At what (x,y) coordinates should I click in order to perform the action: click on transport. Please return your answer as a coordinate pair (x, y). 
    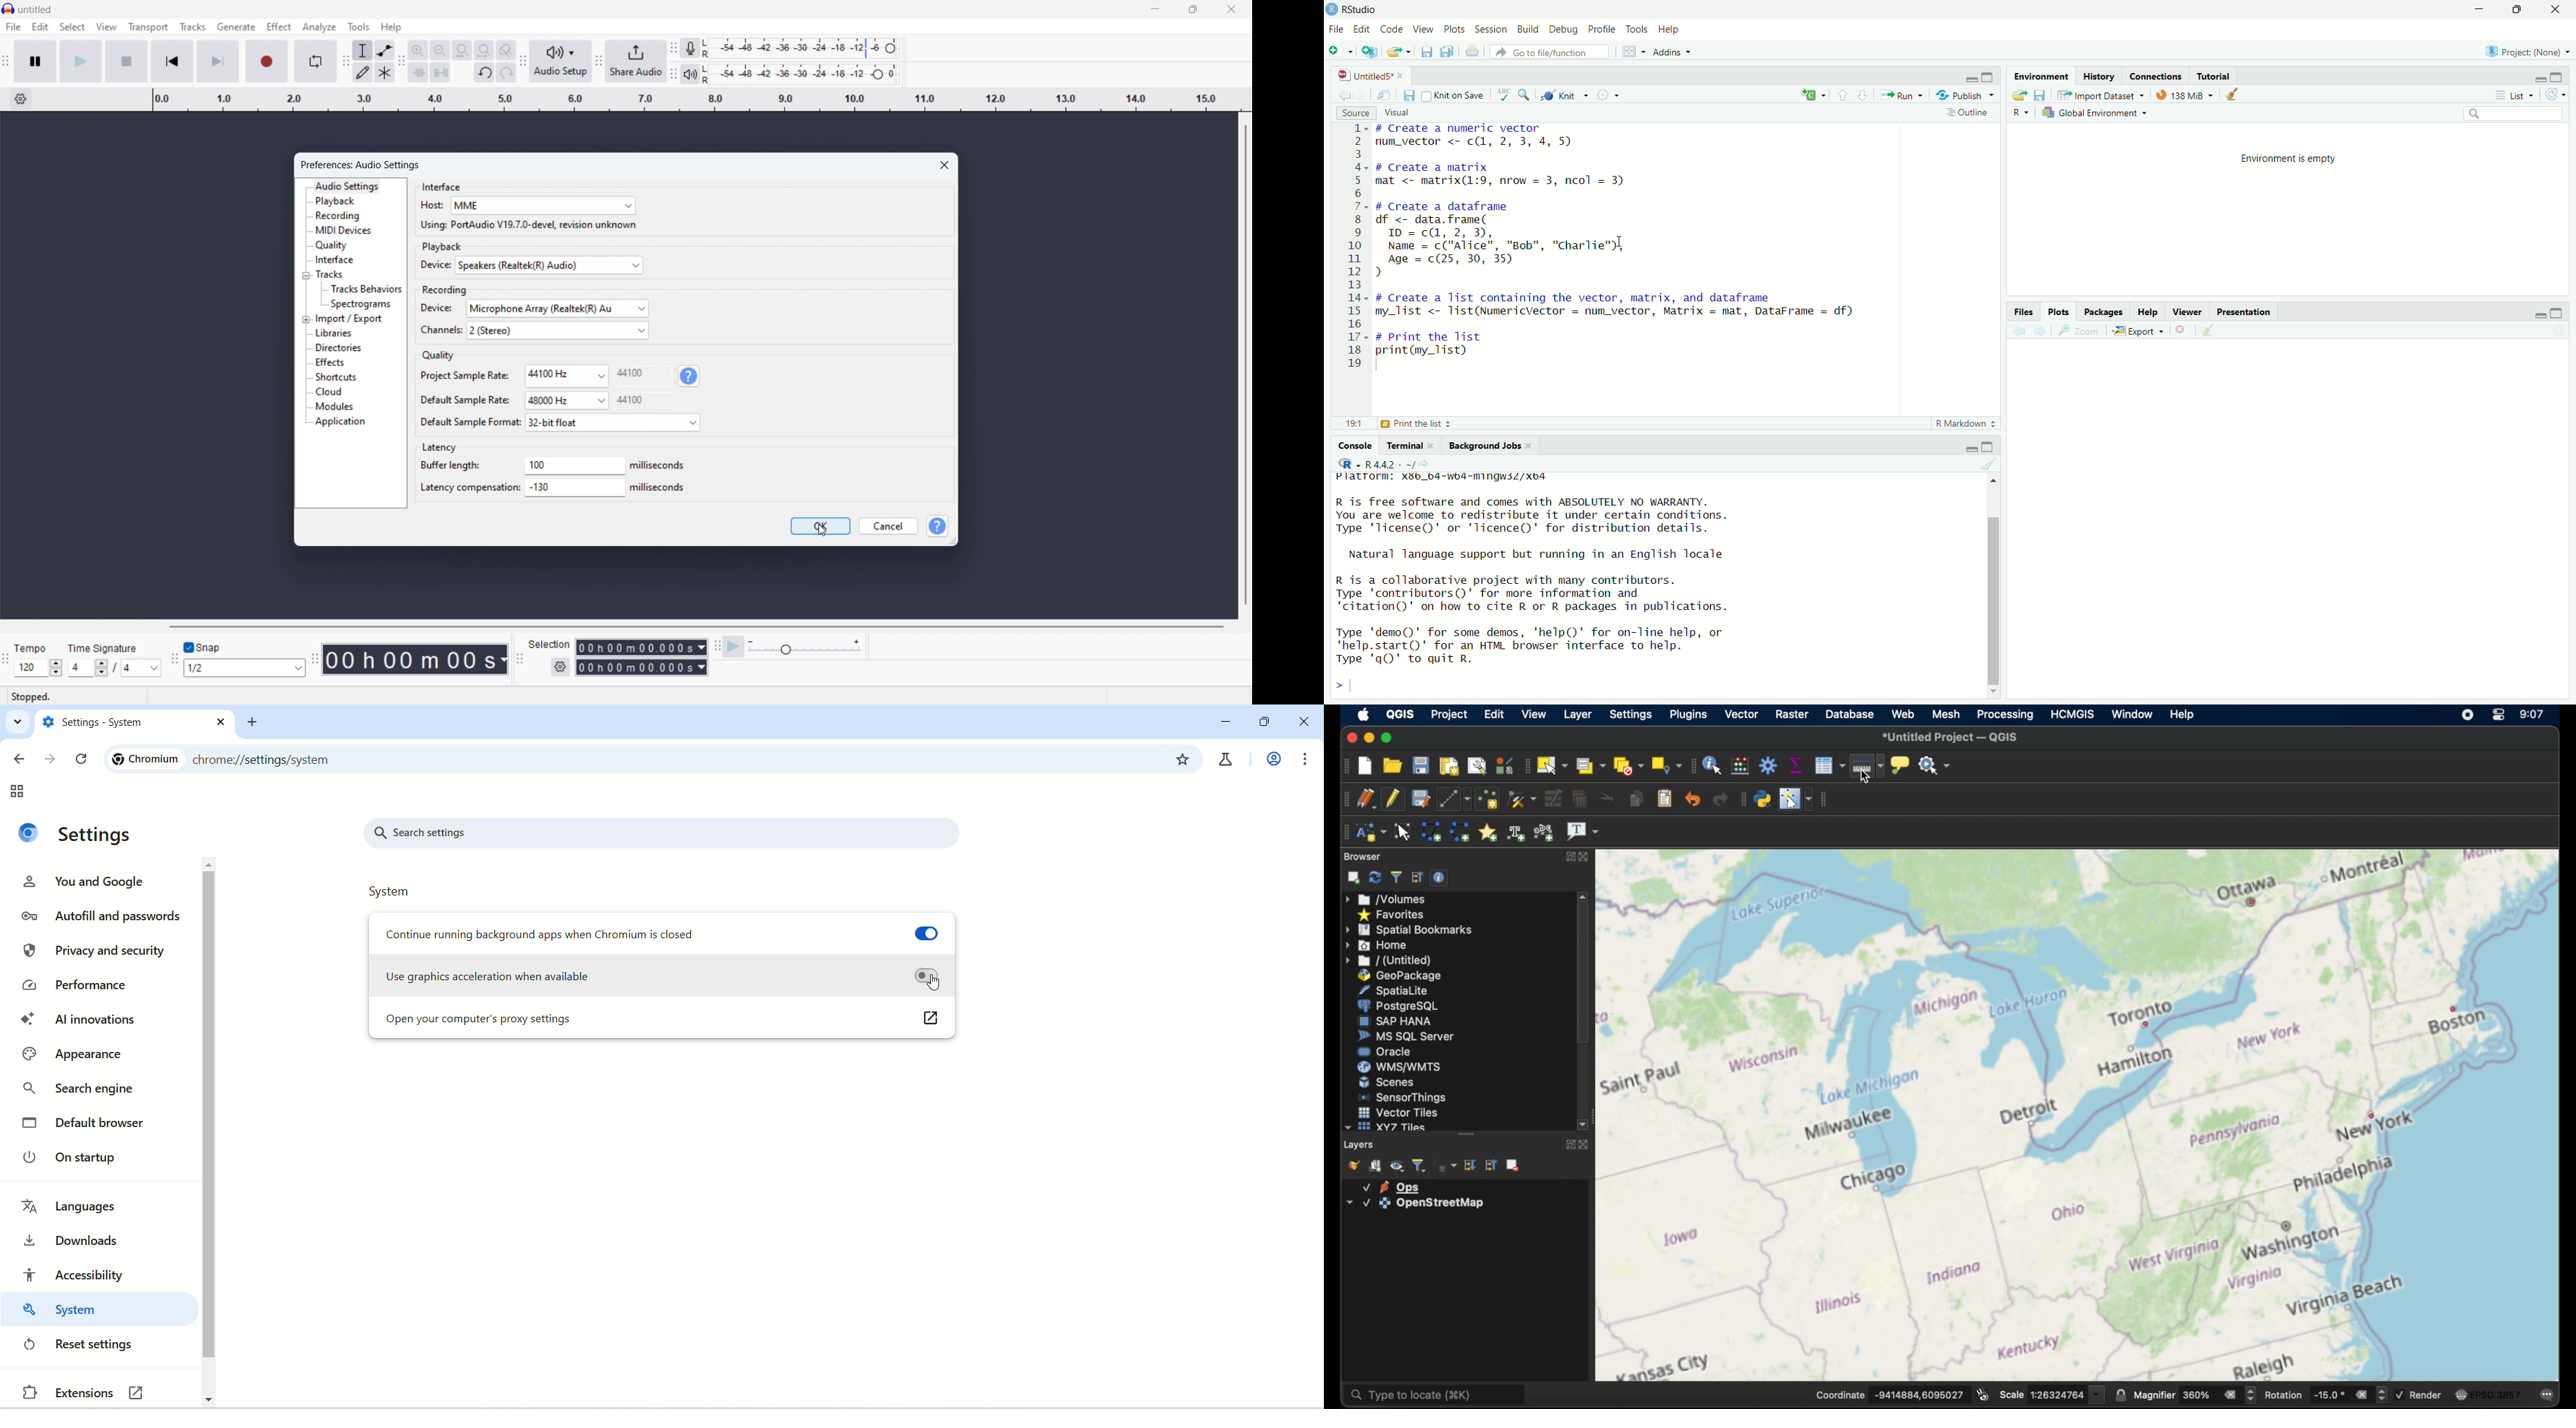
    Looking at the image, I should click on (149, 27).